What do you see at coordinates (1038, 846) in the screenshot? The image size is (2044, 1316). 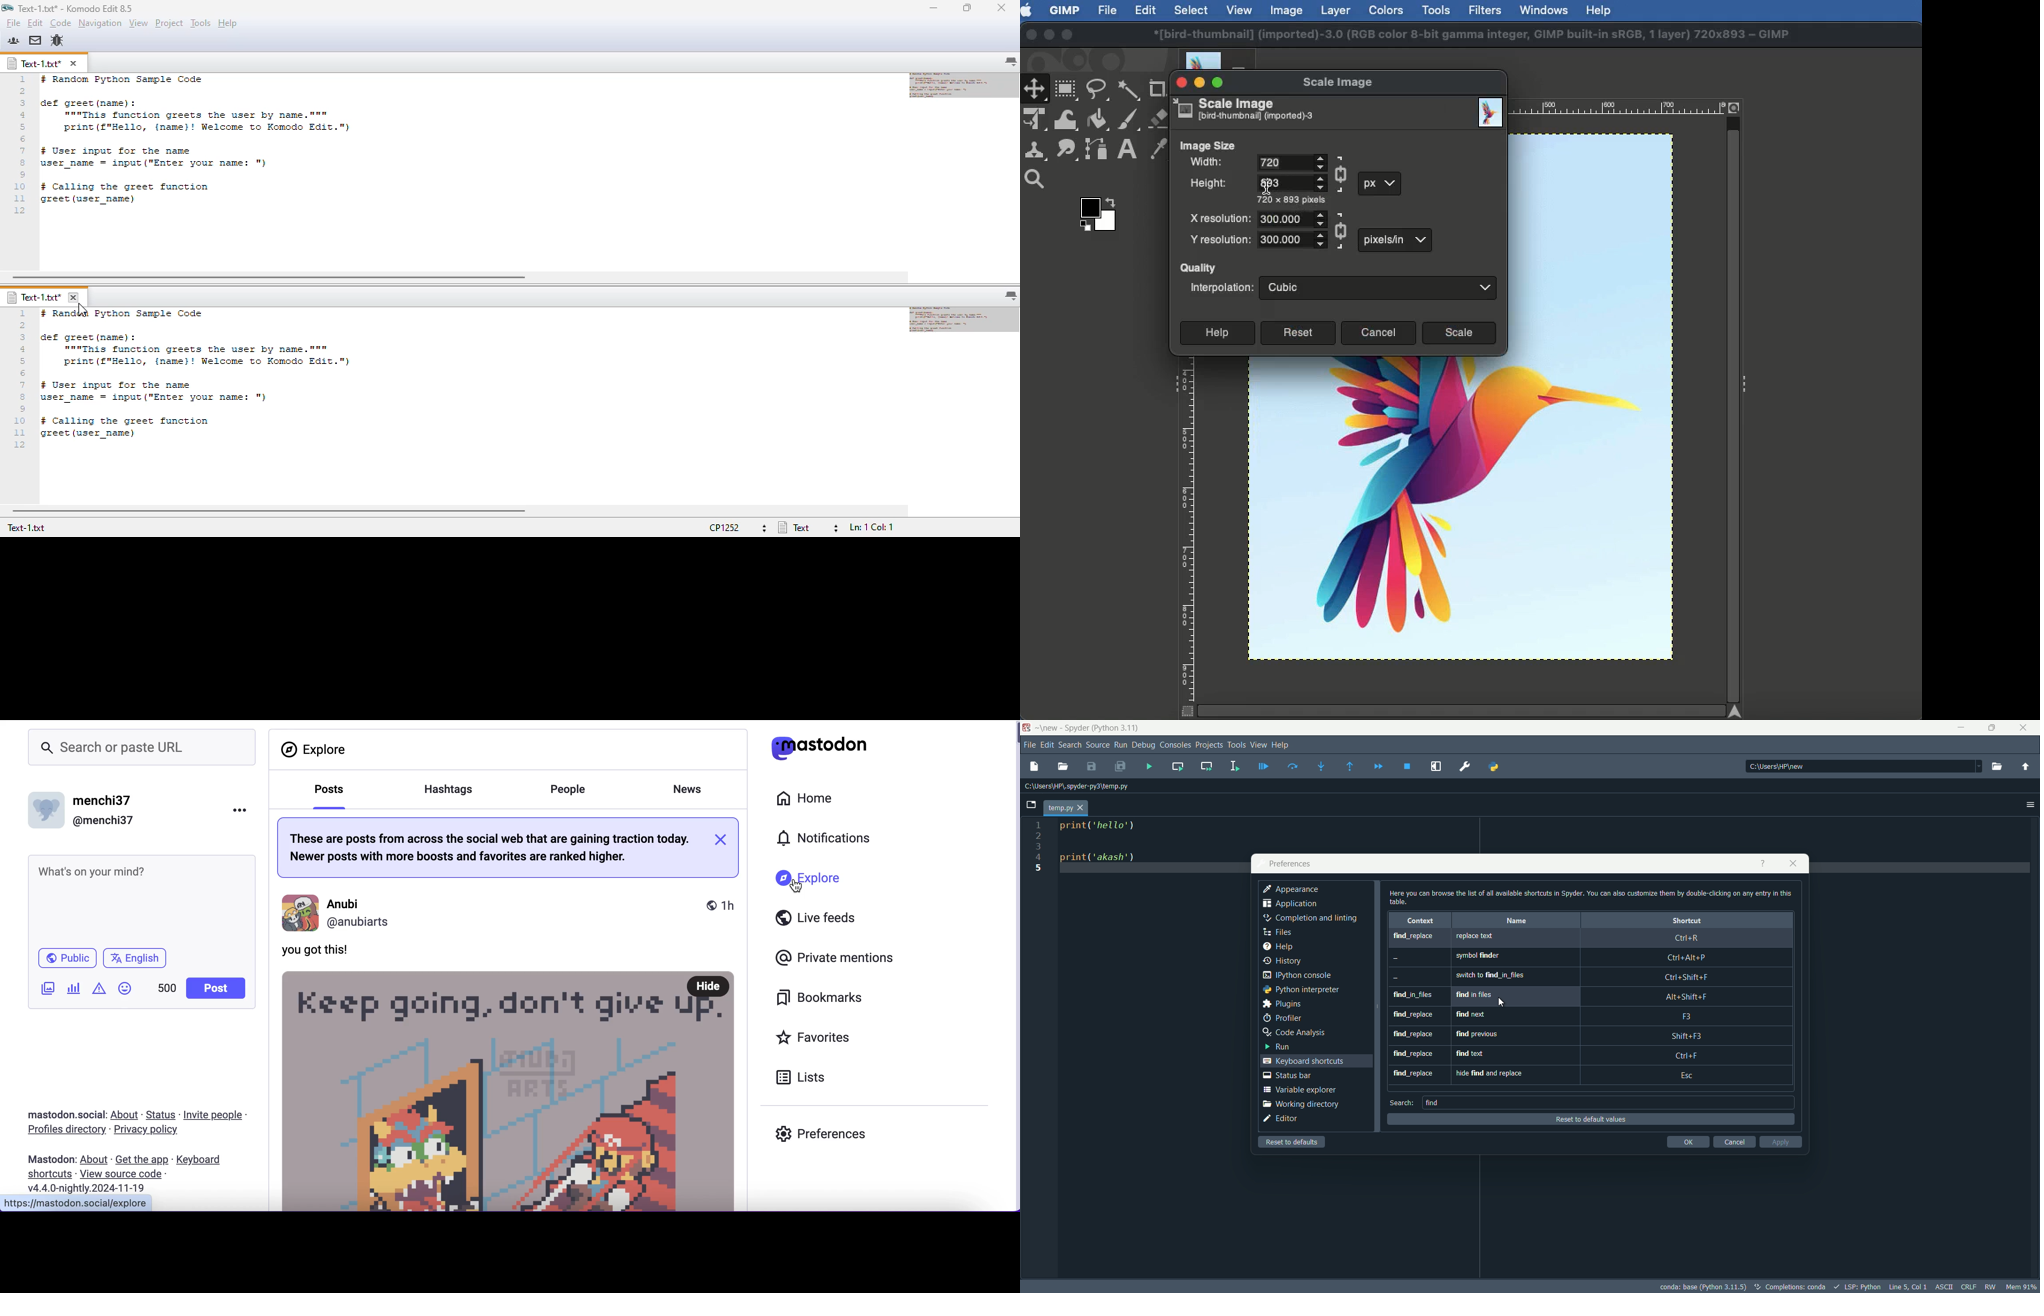 I see `3` at bounding box center [1038, 846].